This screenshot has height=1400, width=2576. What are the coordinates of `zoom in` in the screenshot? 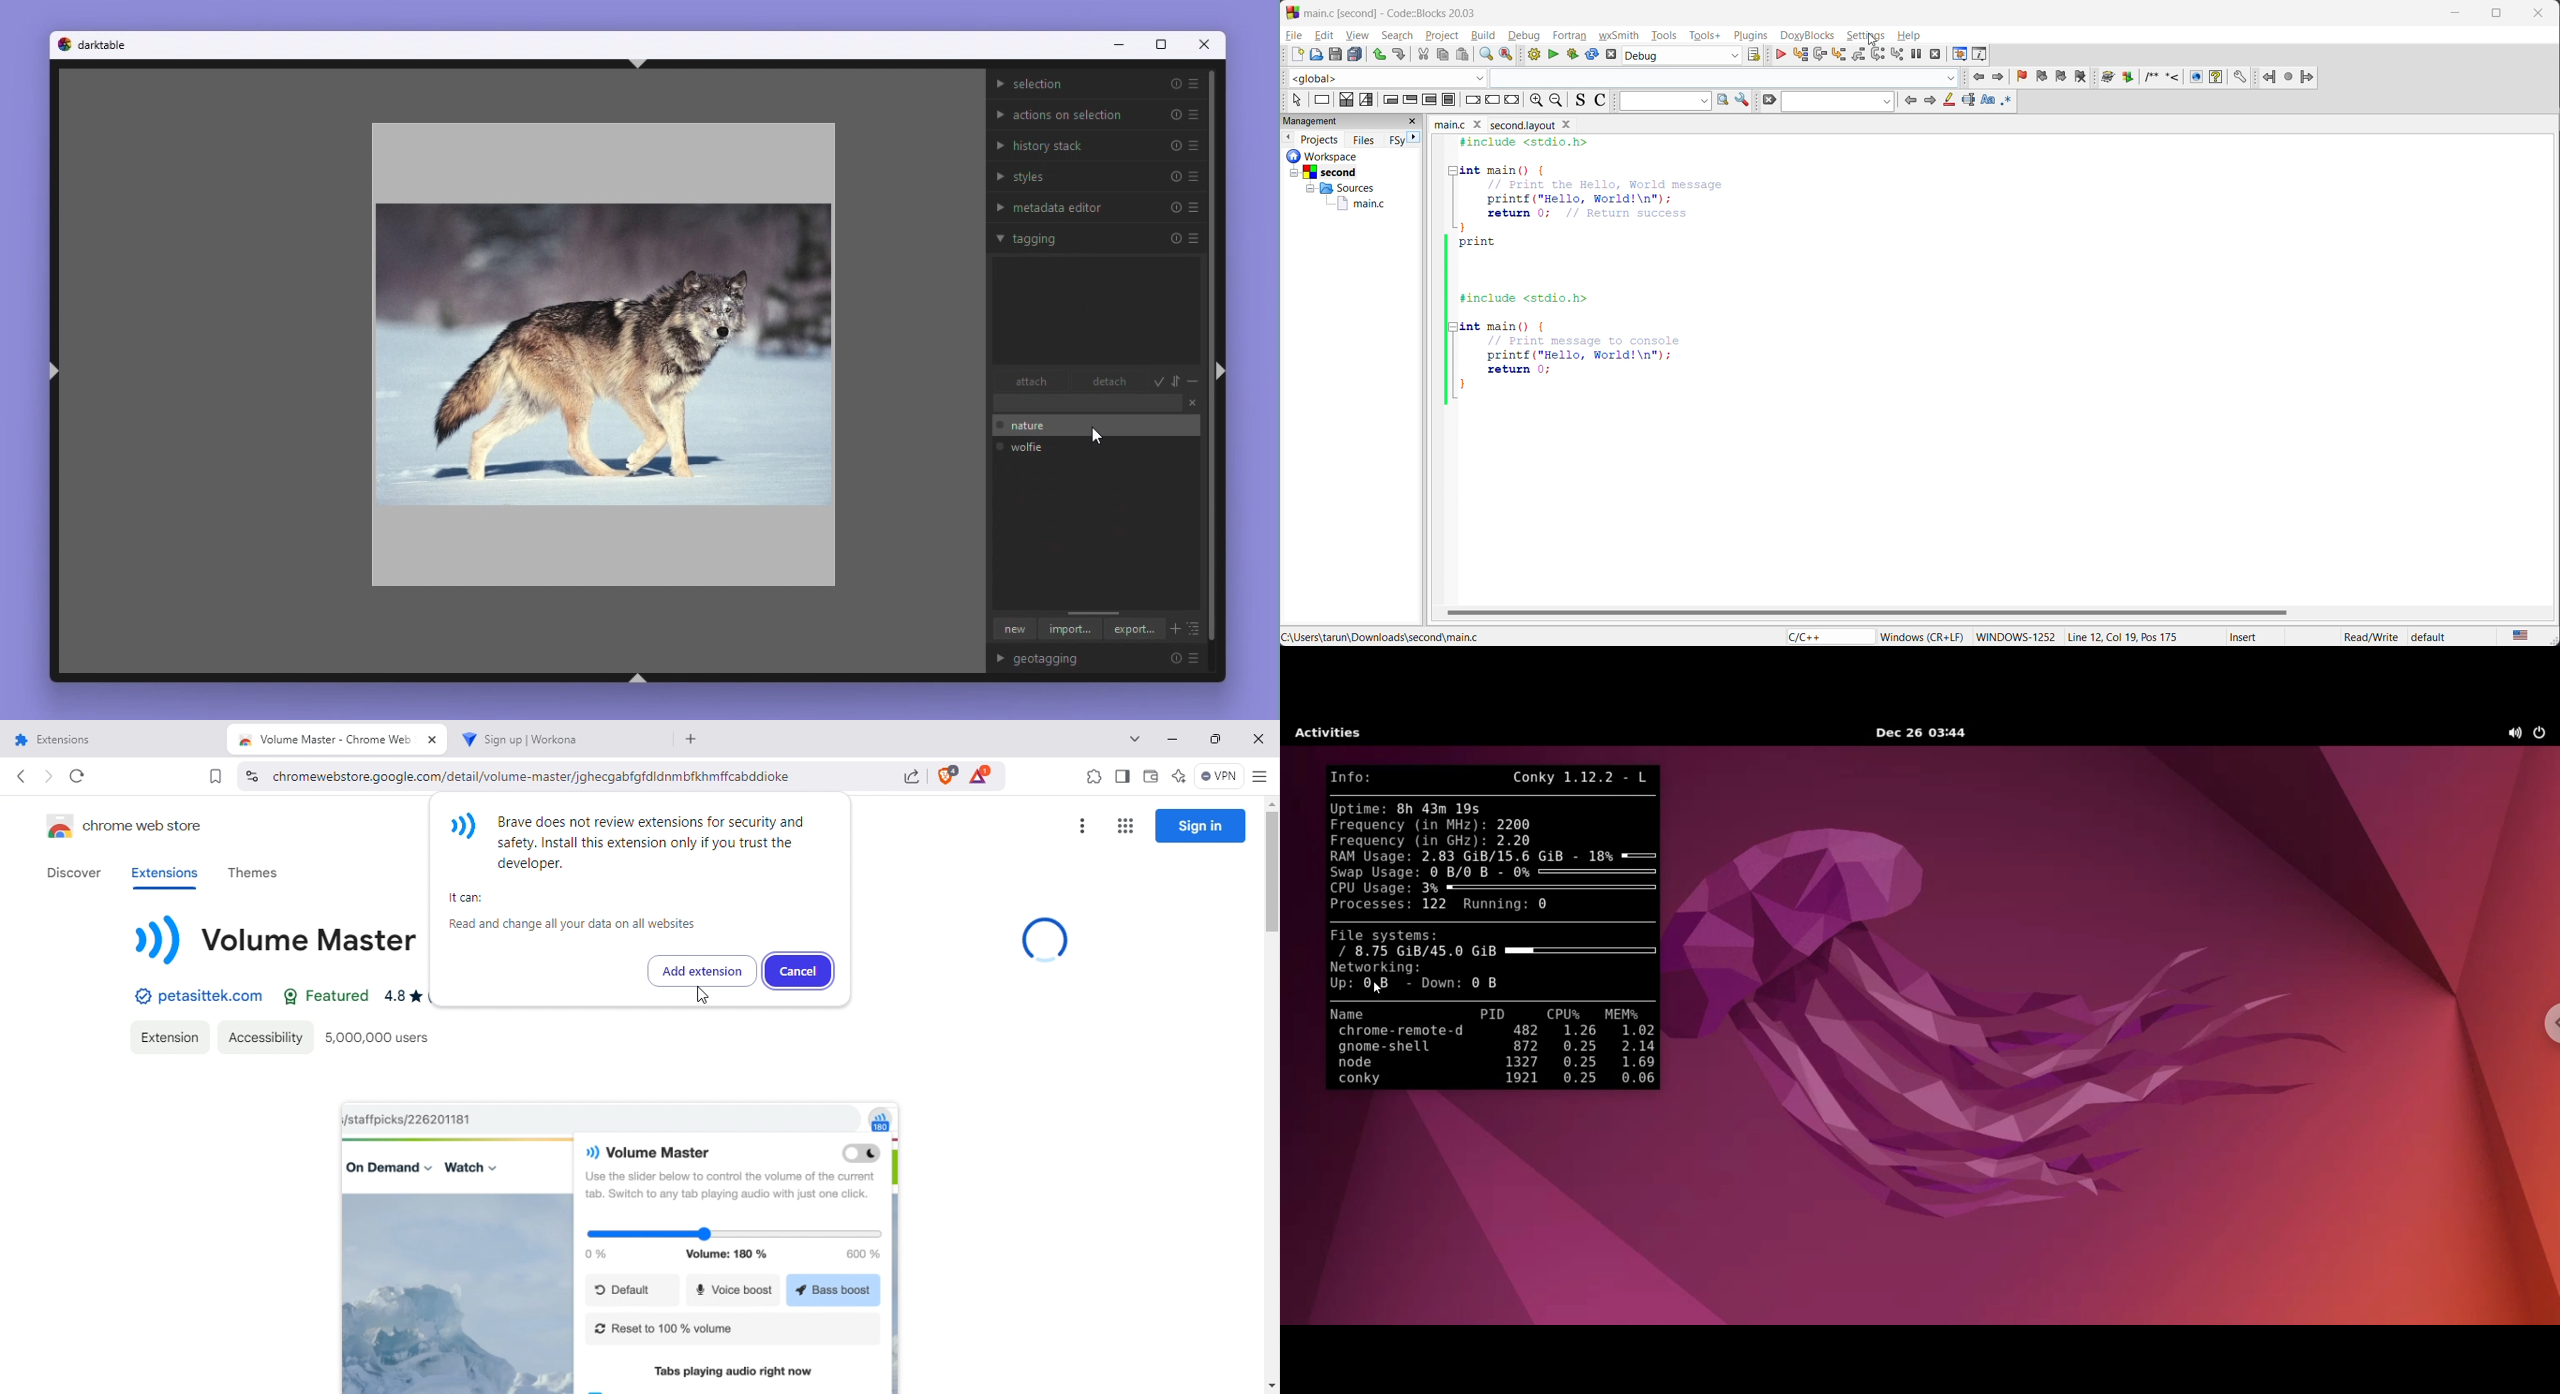 It's located at (1535, 99).